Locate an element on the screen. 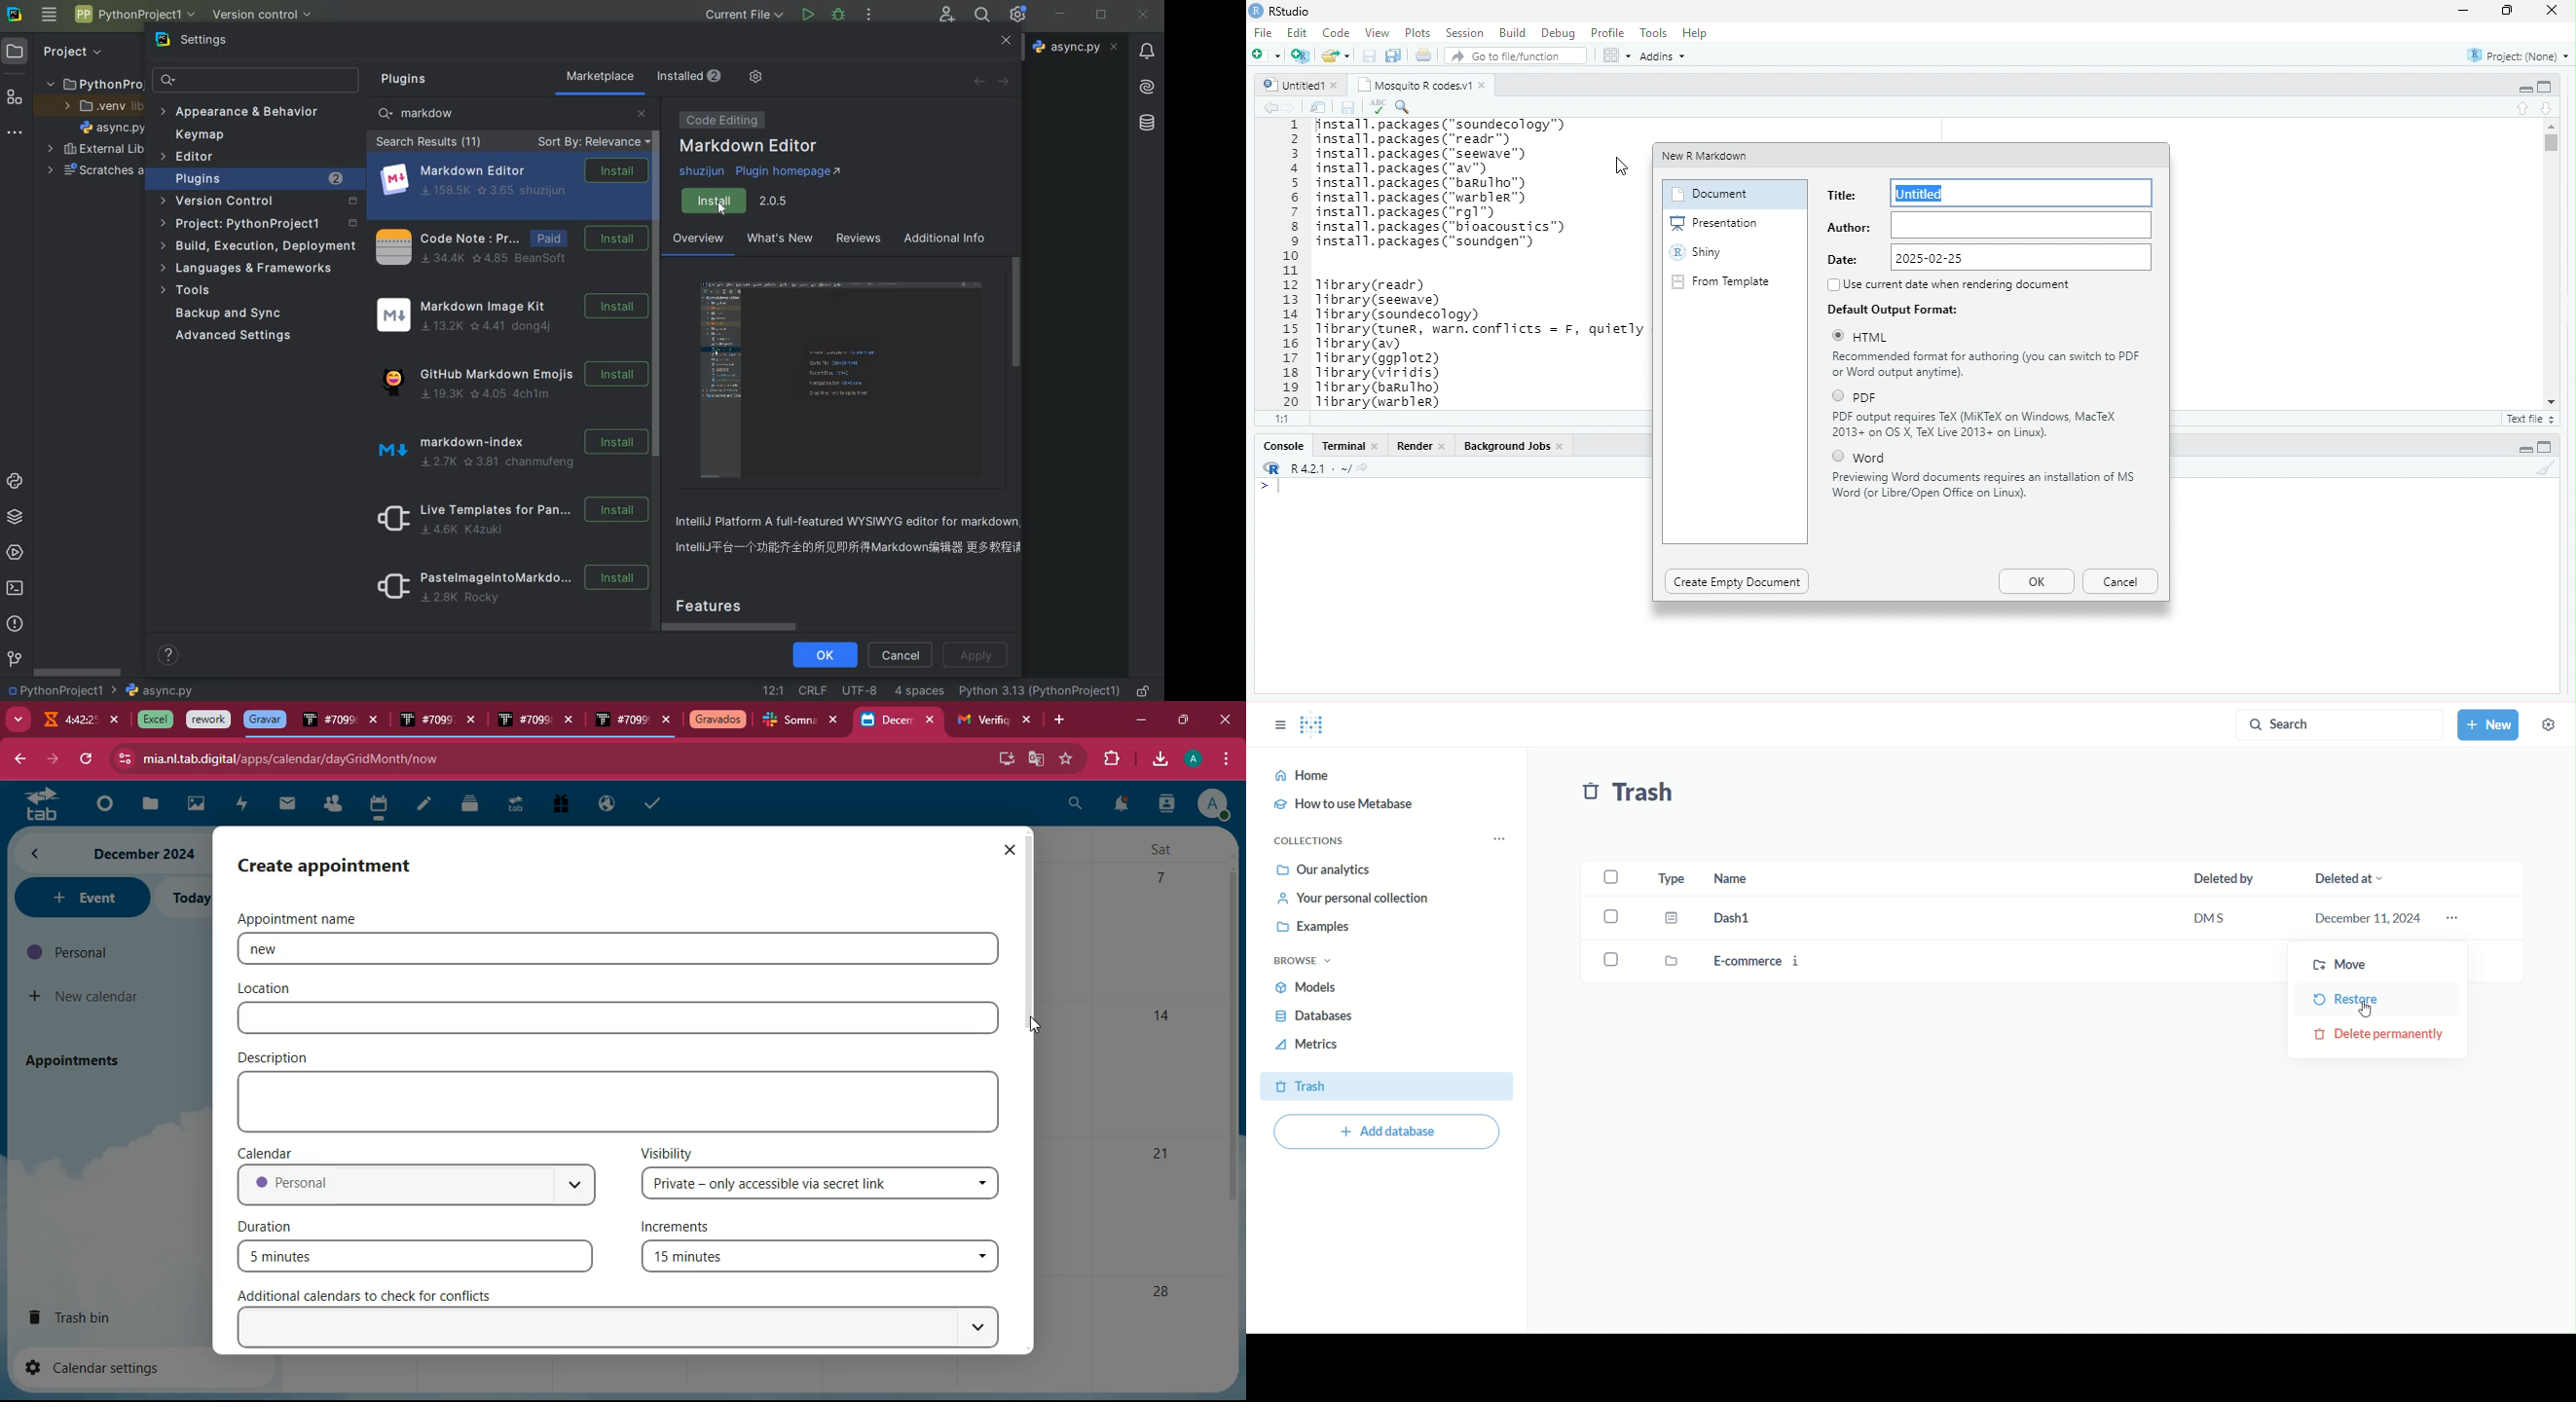 The image size is (2576, 1428). Edit is located at coordinates (1299, 32).